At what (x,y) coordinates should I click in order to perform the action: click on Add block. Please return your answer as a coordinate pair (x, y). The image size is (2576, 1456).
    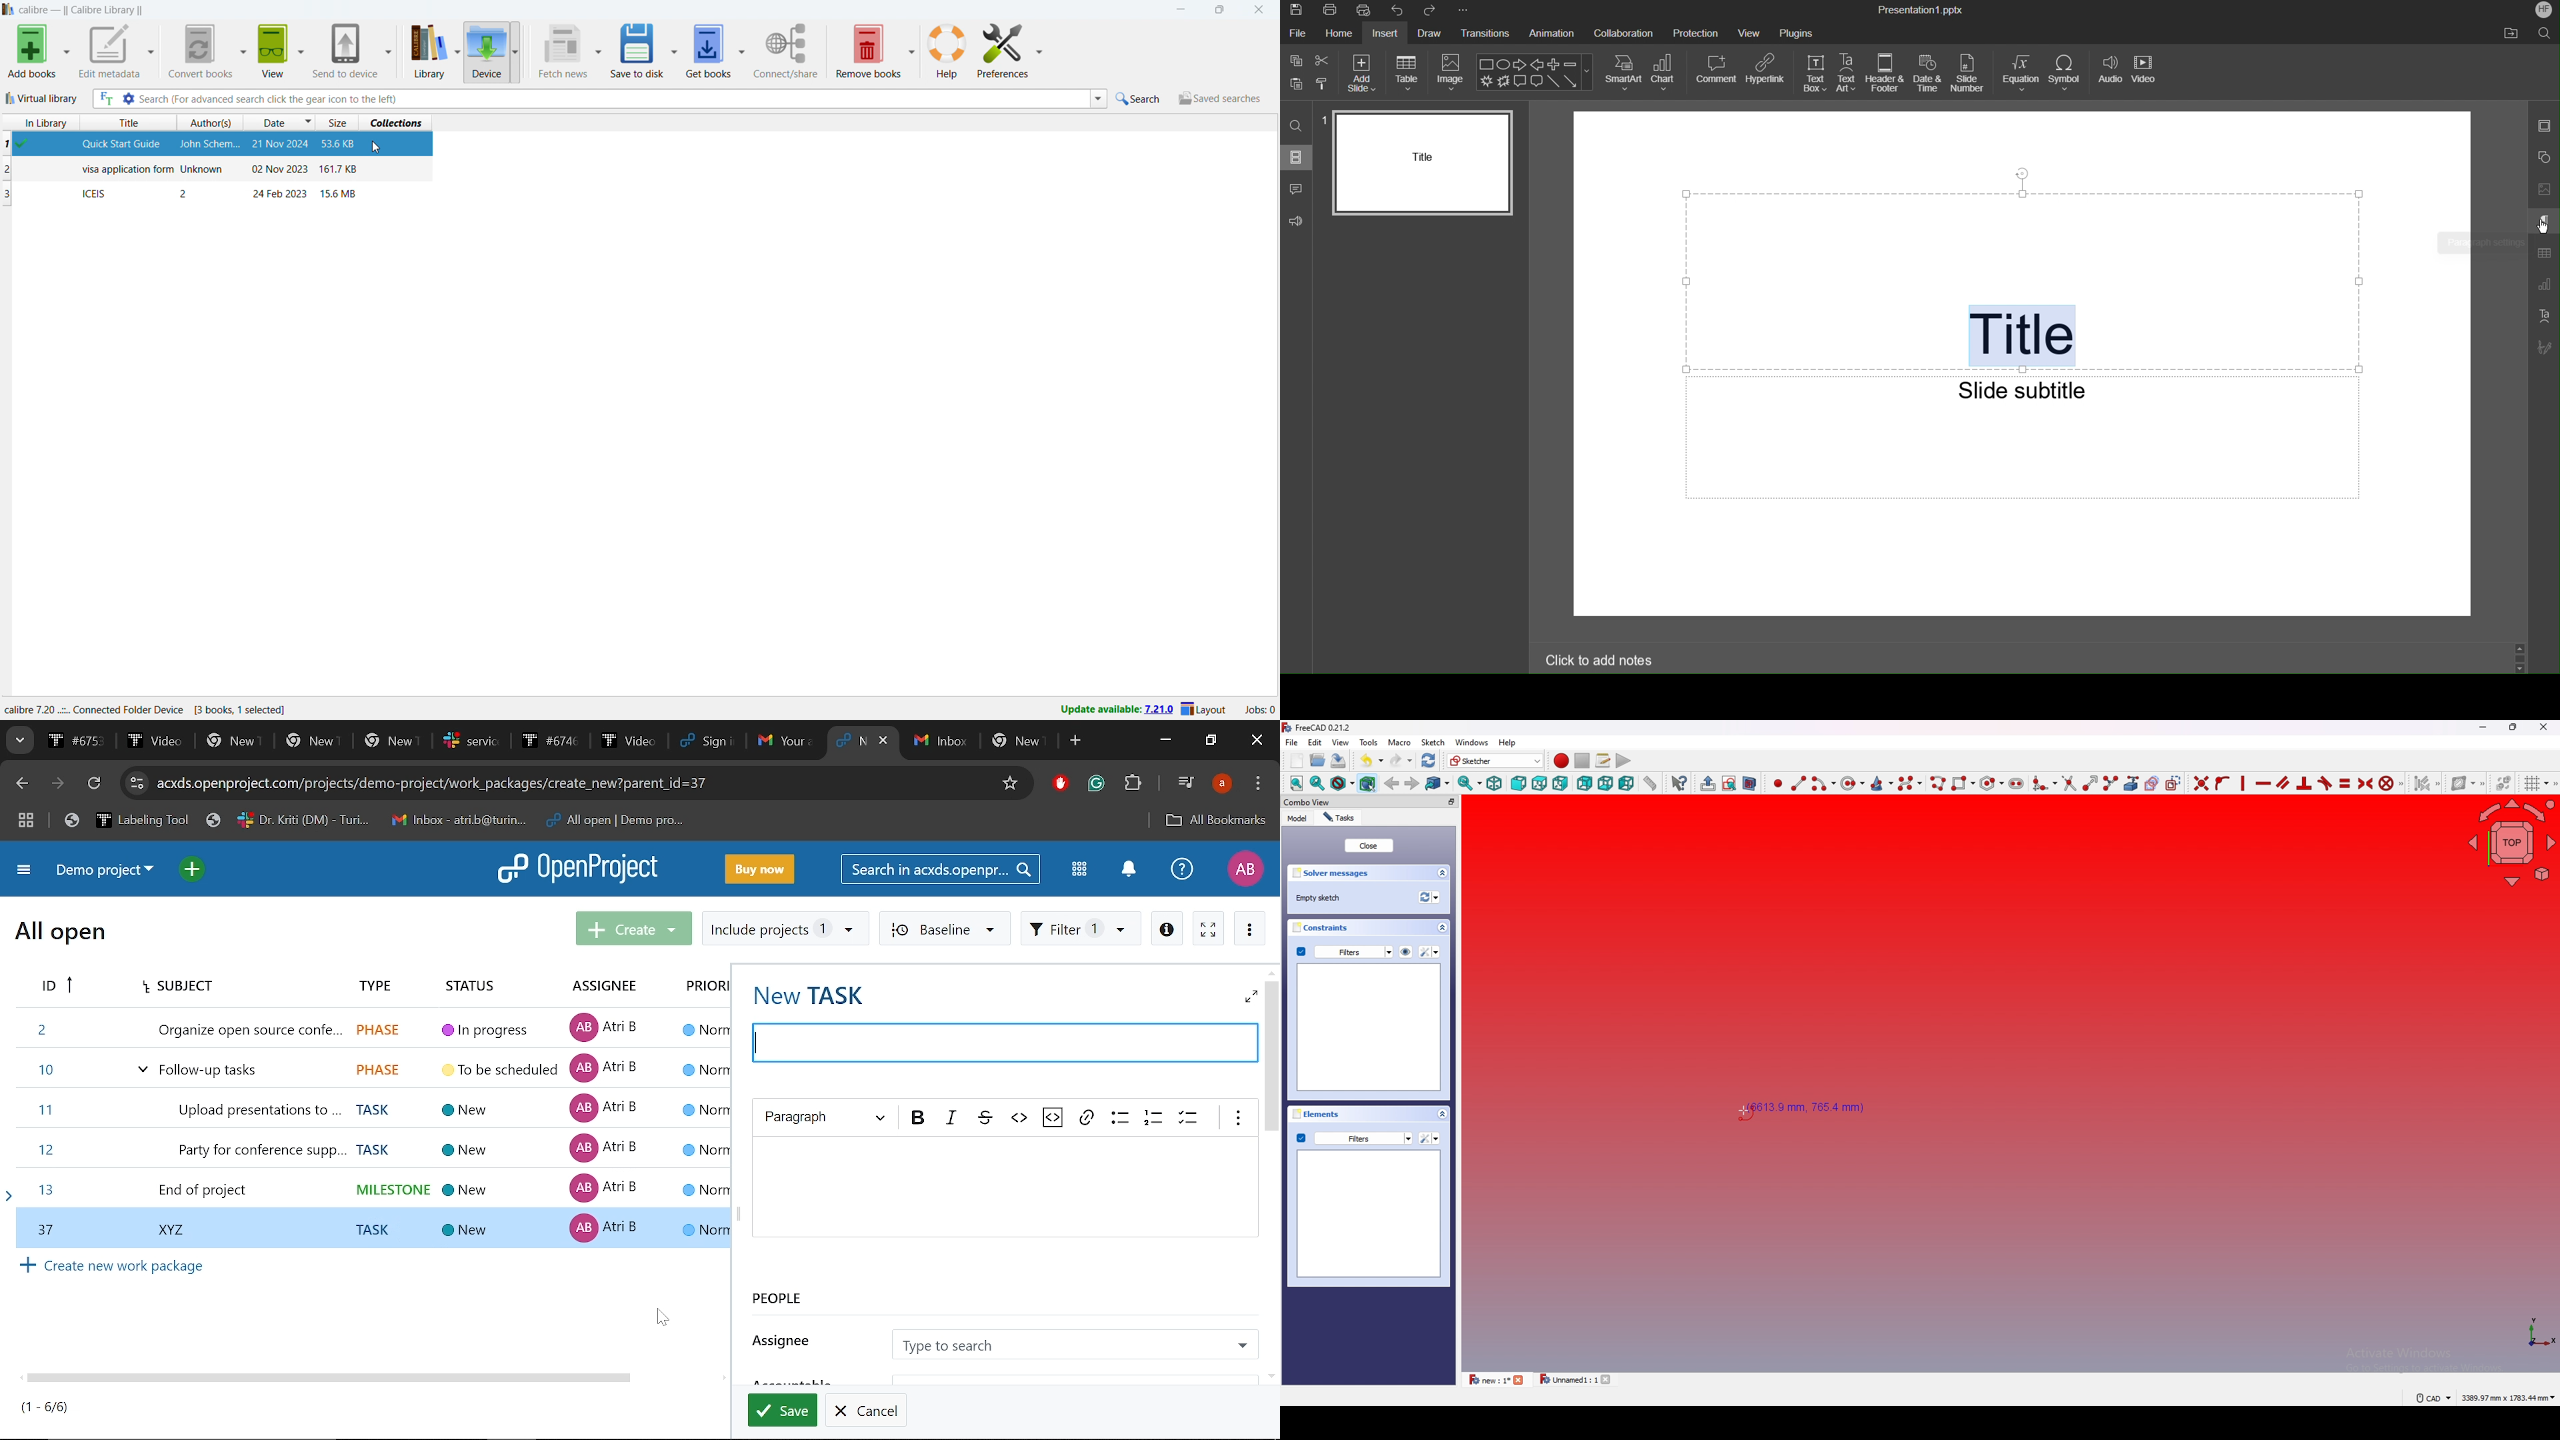
    Looking at the image, I should click on (1058, 785).